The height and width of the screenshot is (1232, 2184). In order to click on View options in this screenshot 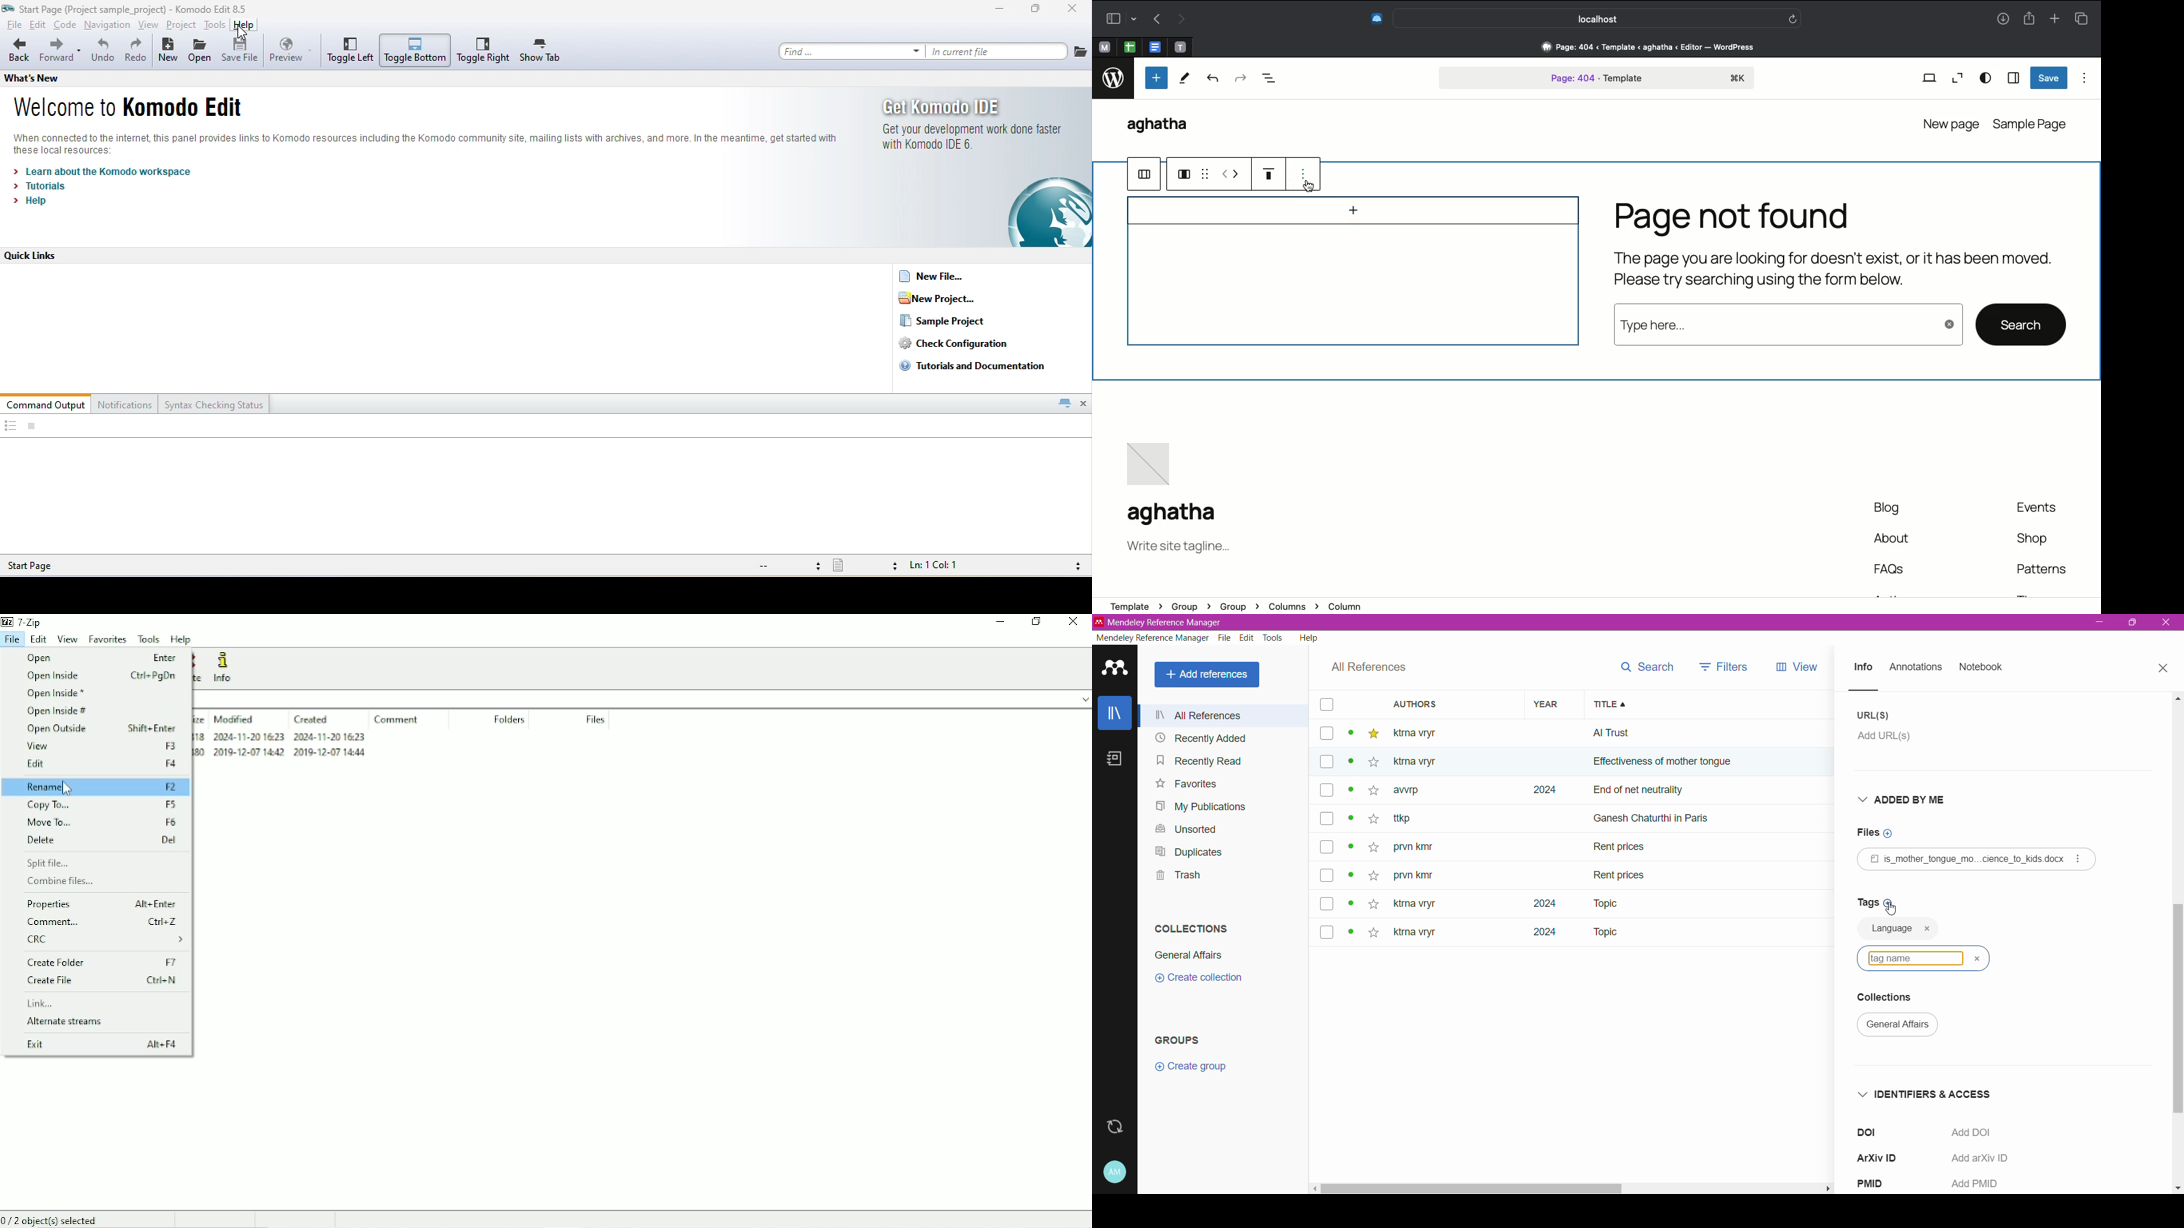, I will do `click(1986, 79)`.